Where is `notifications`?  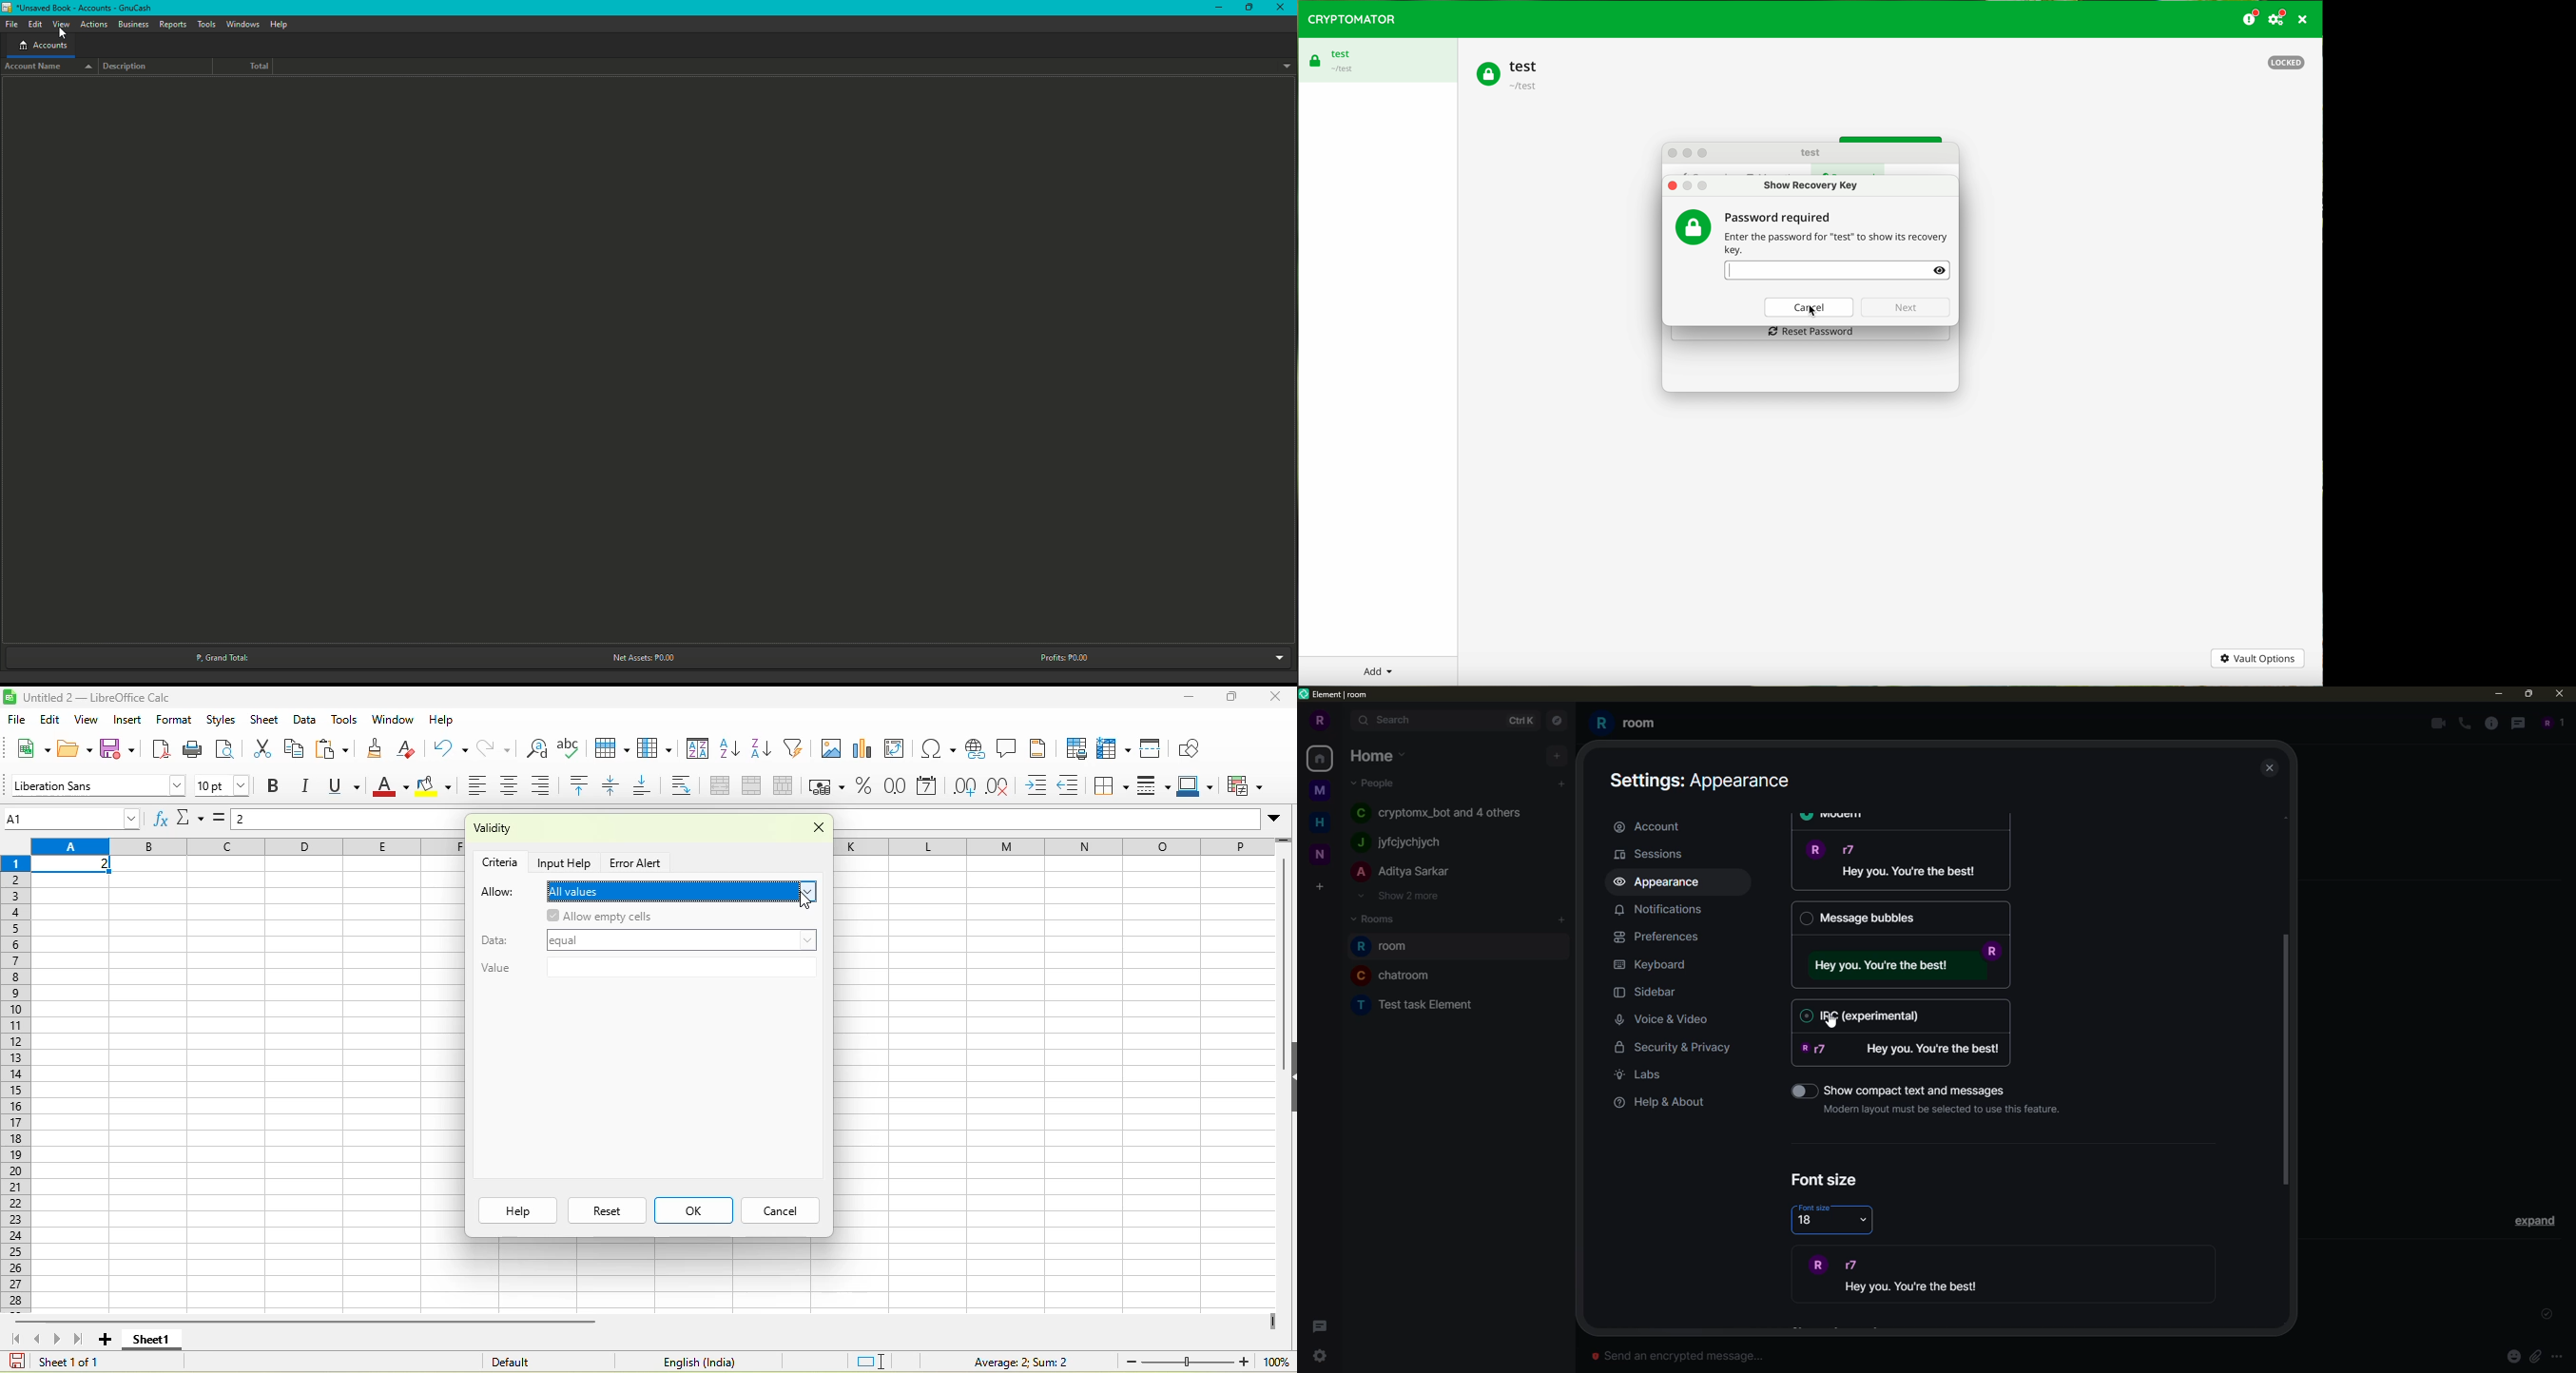 notifications is located at coordinates (1654, 910).